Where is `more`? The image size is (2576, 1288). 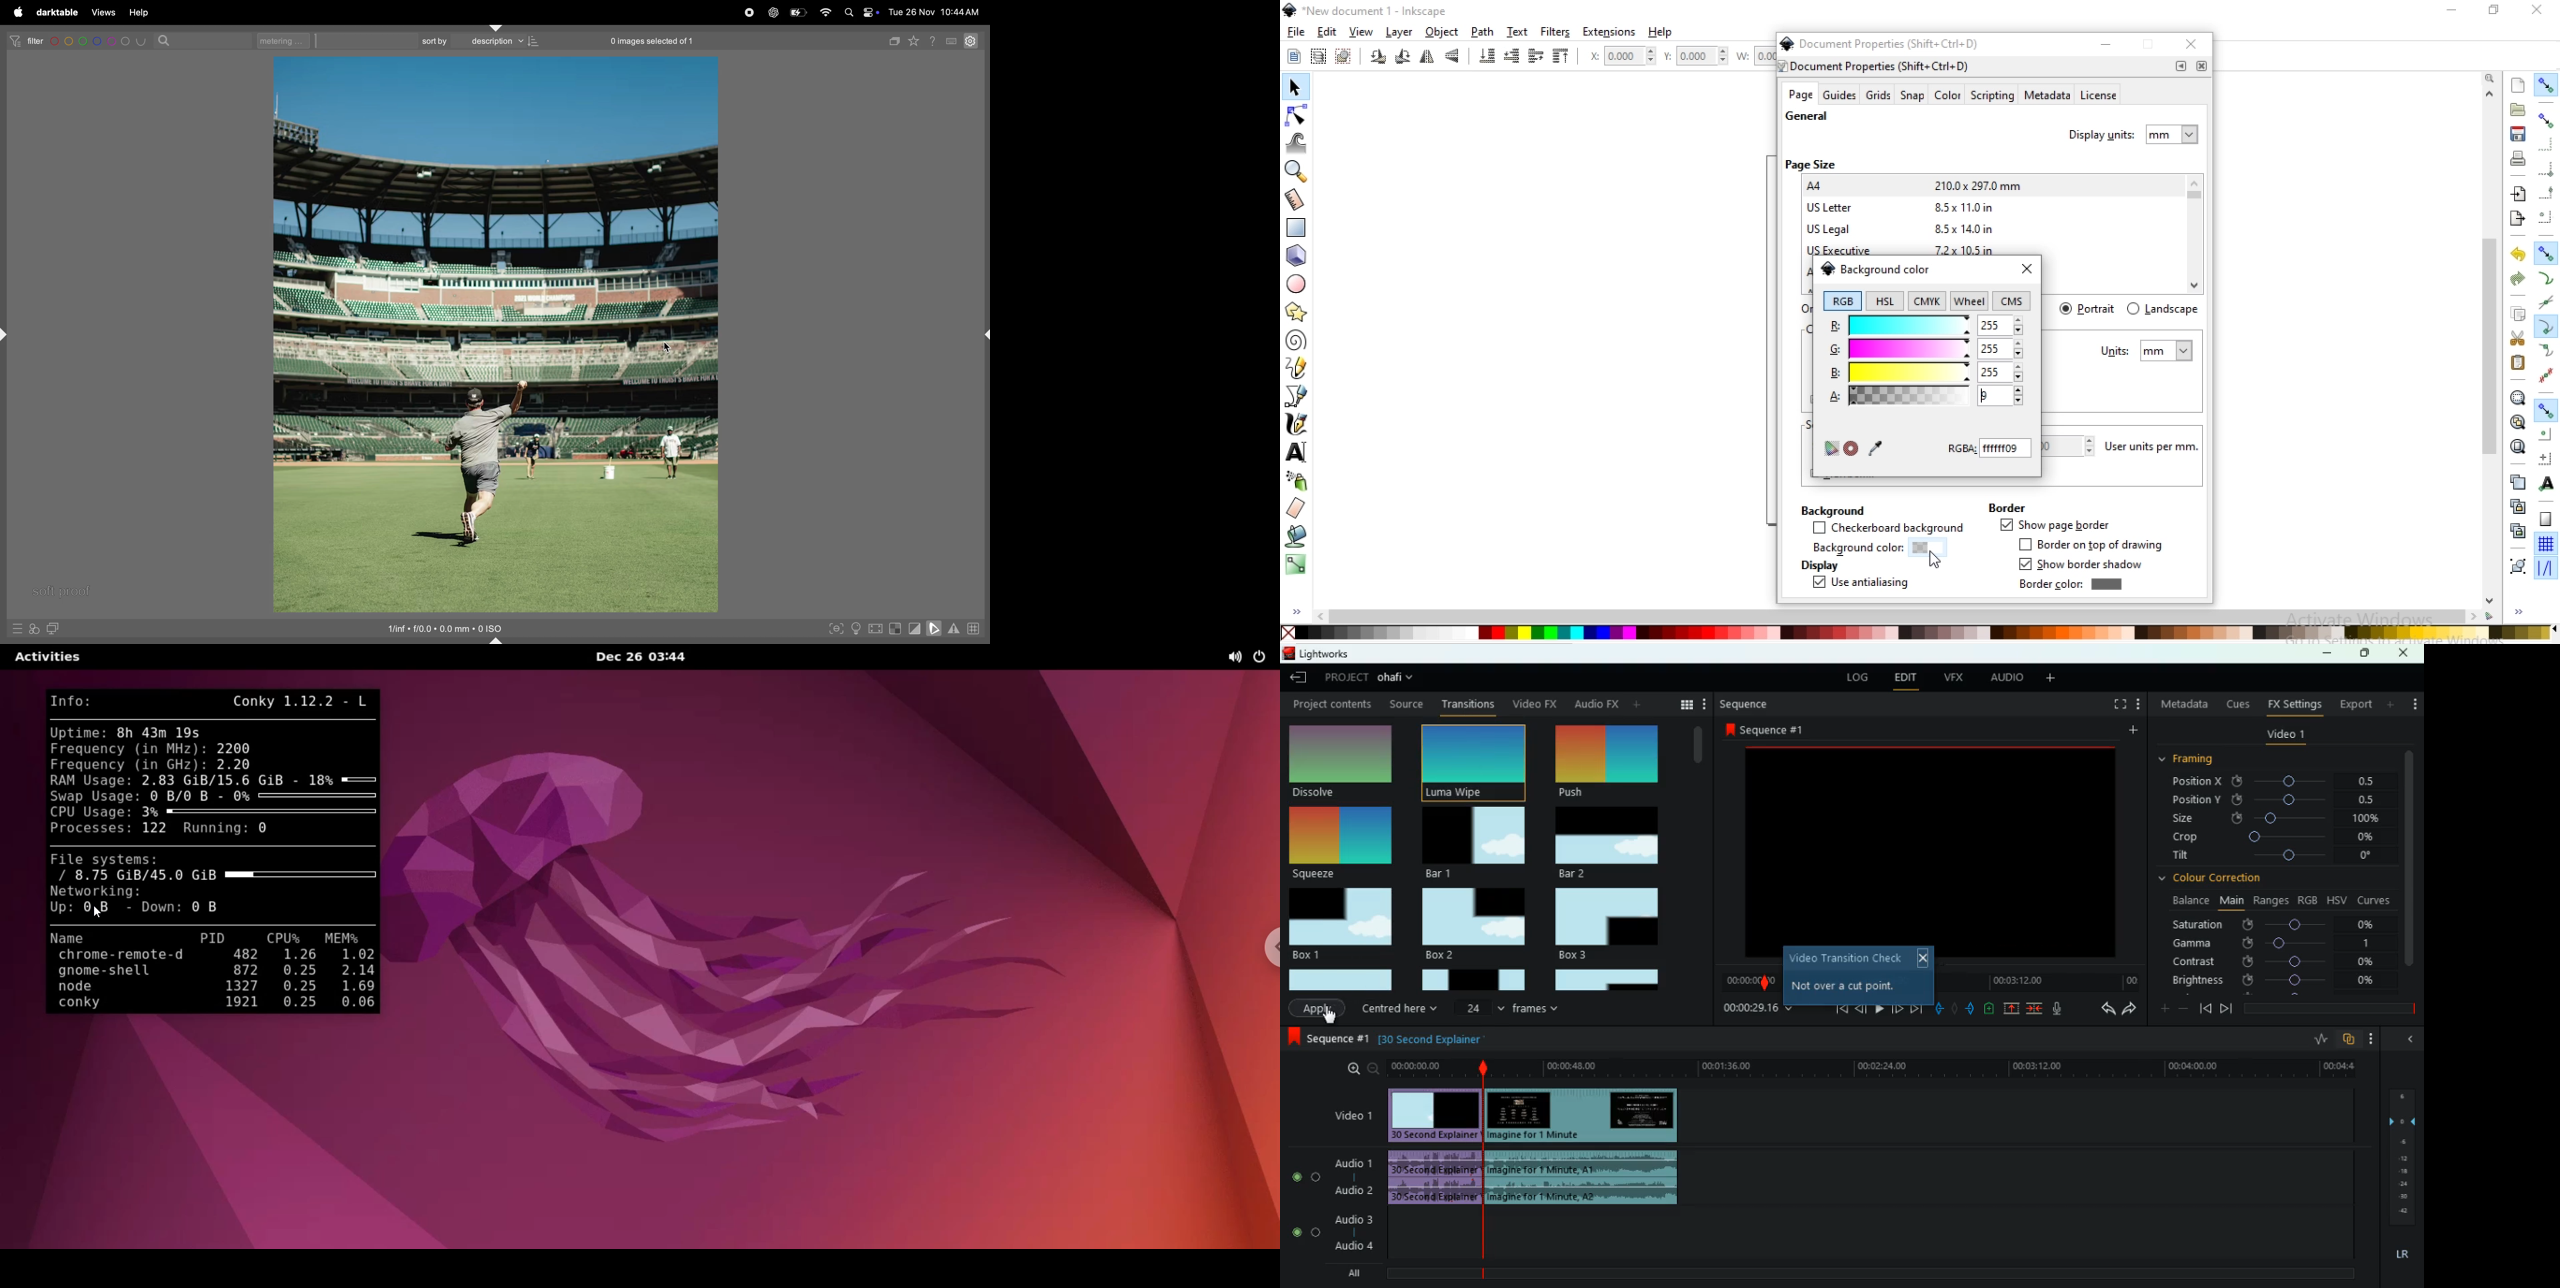 more is located at coordinates (2377, 1038).